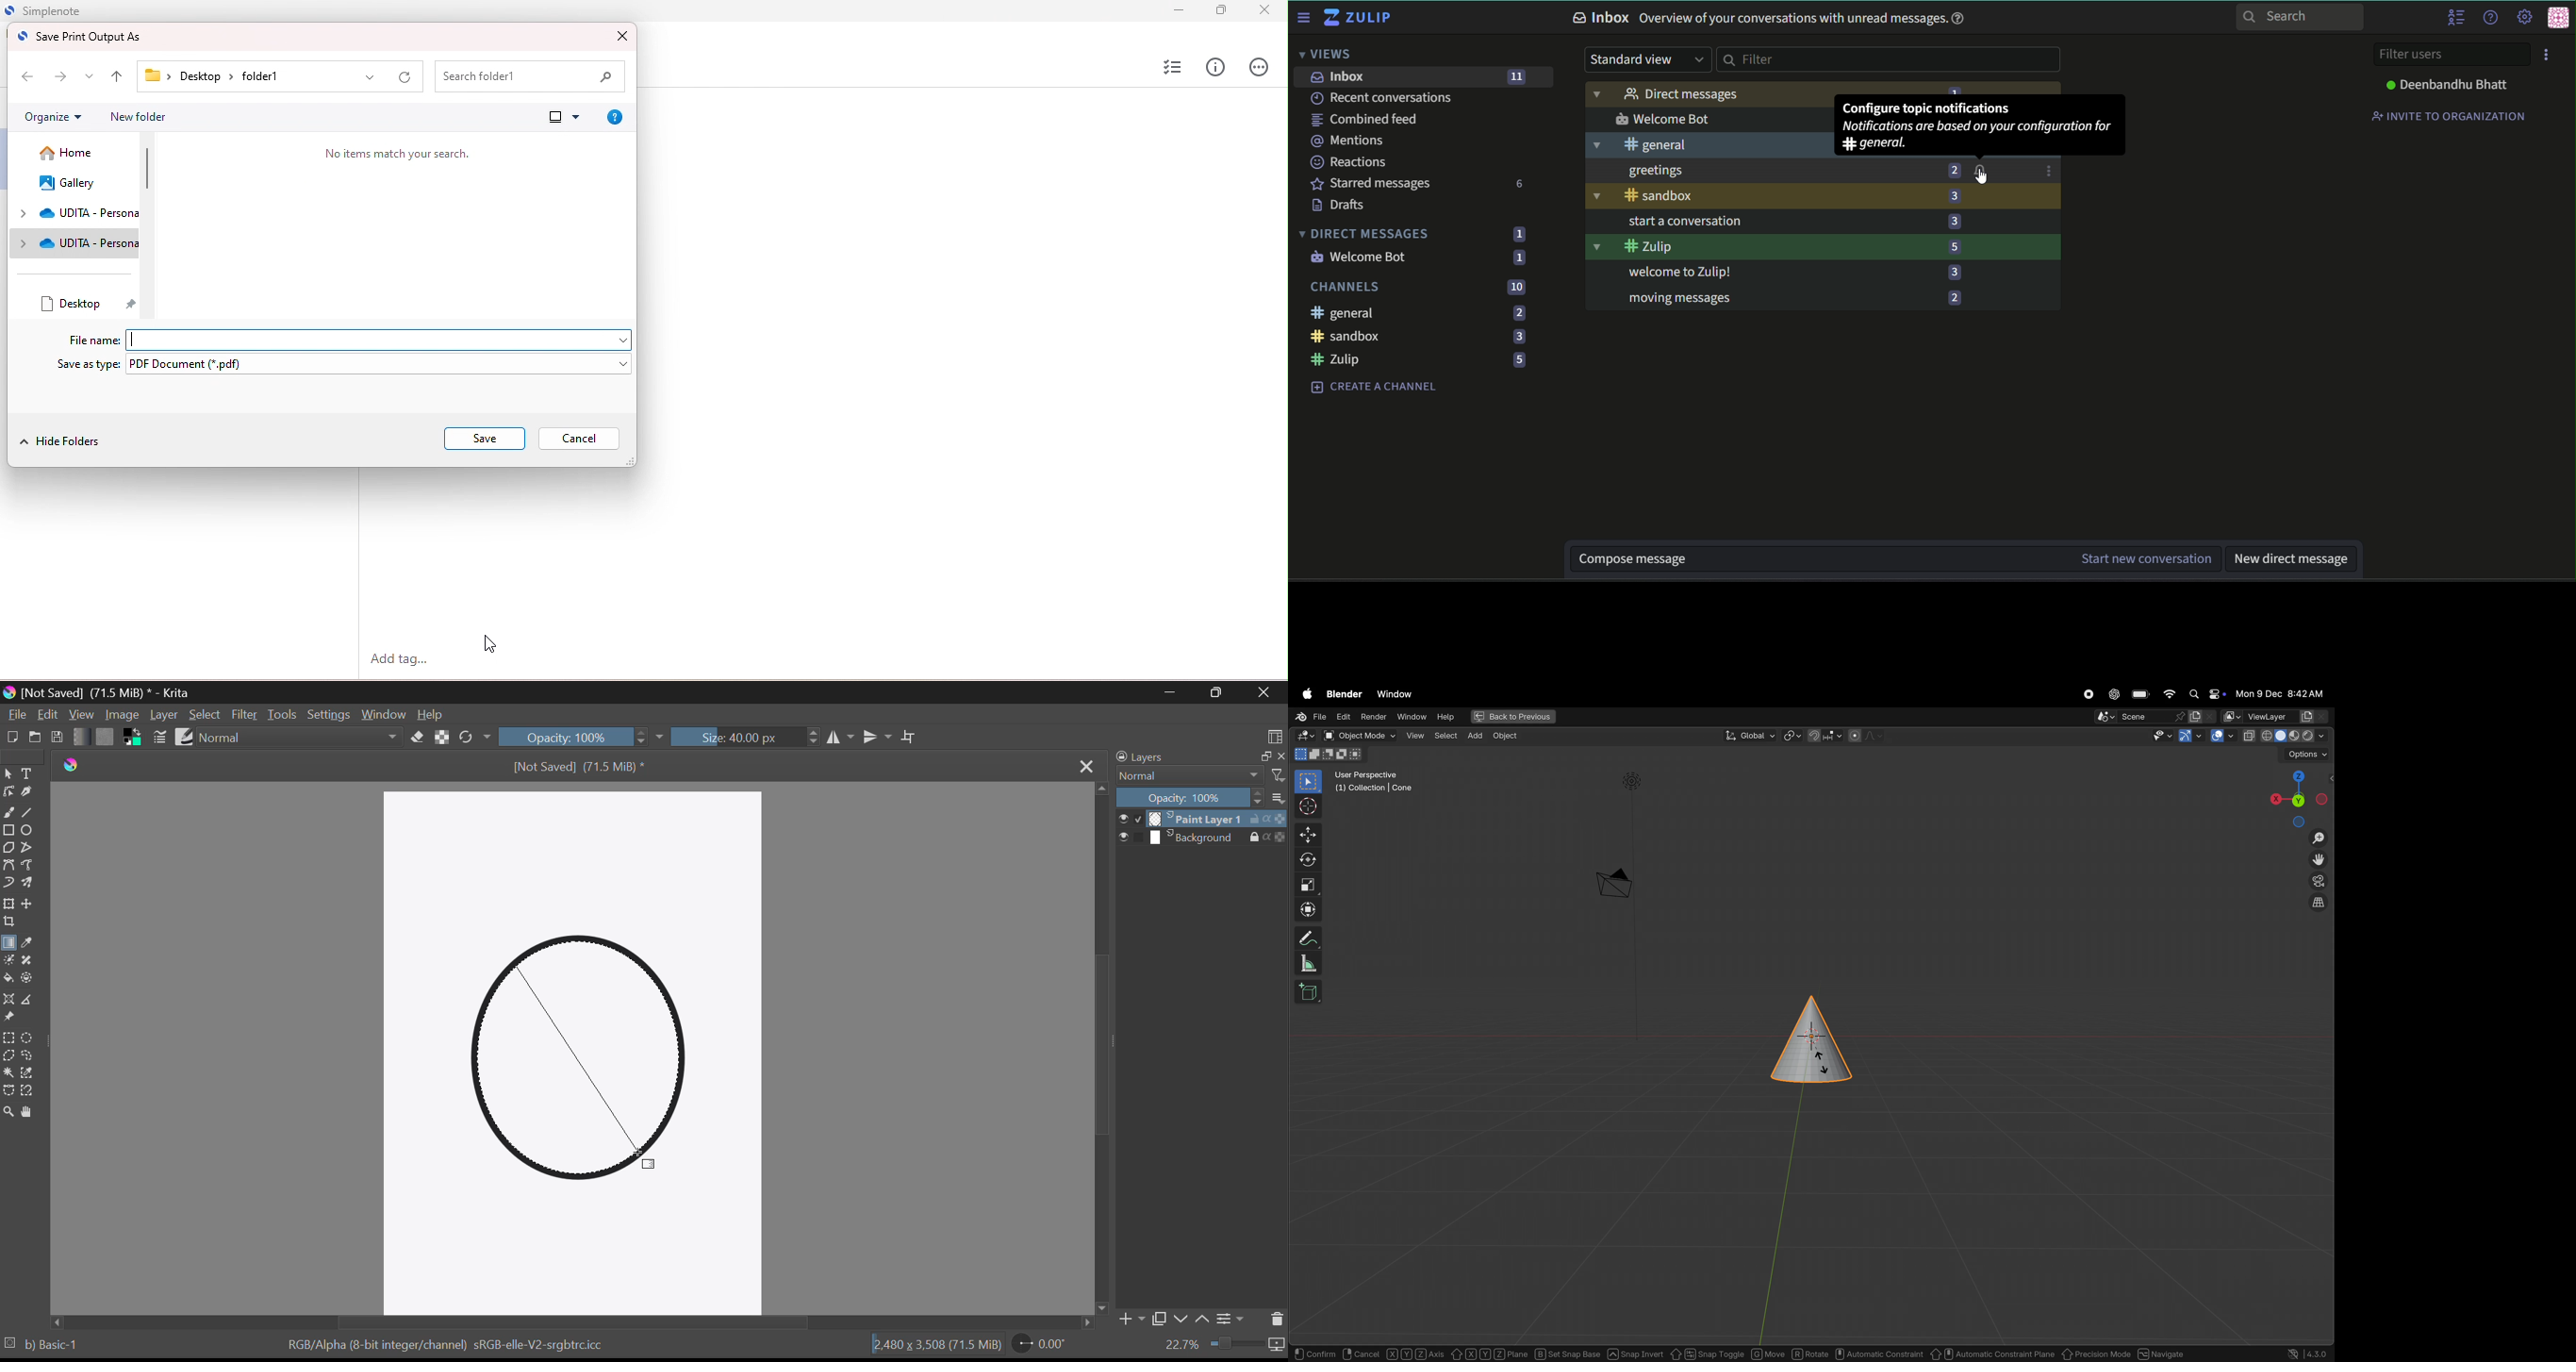 Image resolution: width=2576 pixels, height=1372 pixels. Describe the element at coordinates (1238, 1343) in the screenshot. I see `zoom slider` at that location.